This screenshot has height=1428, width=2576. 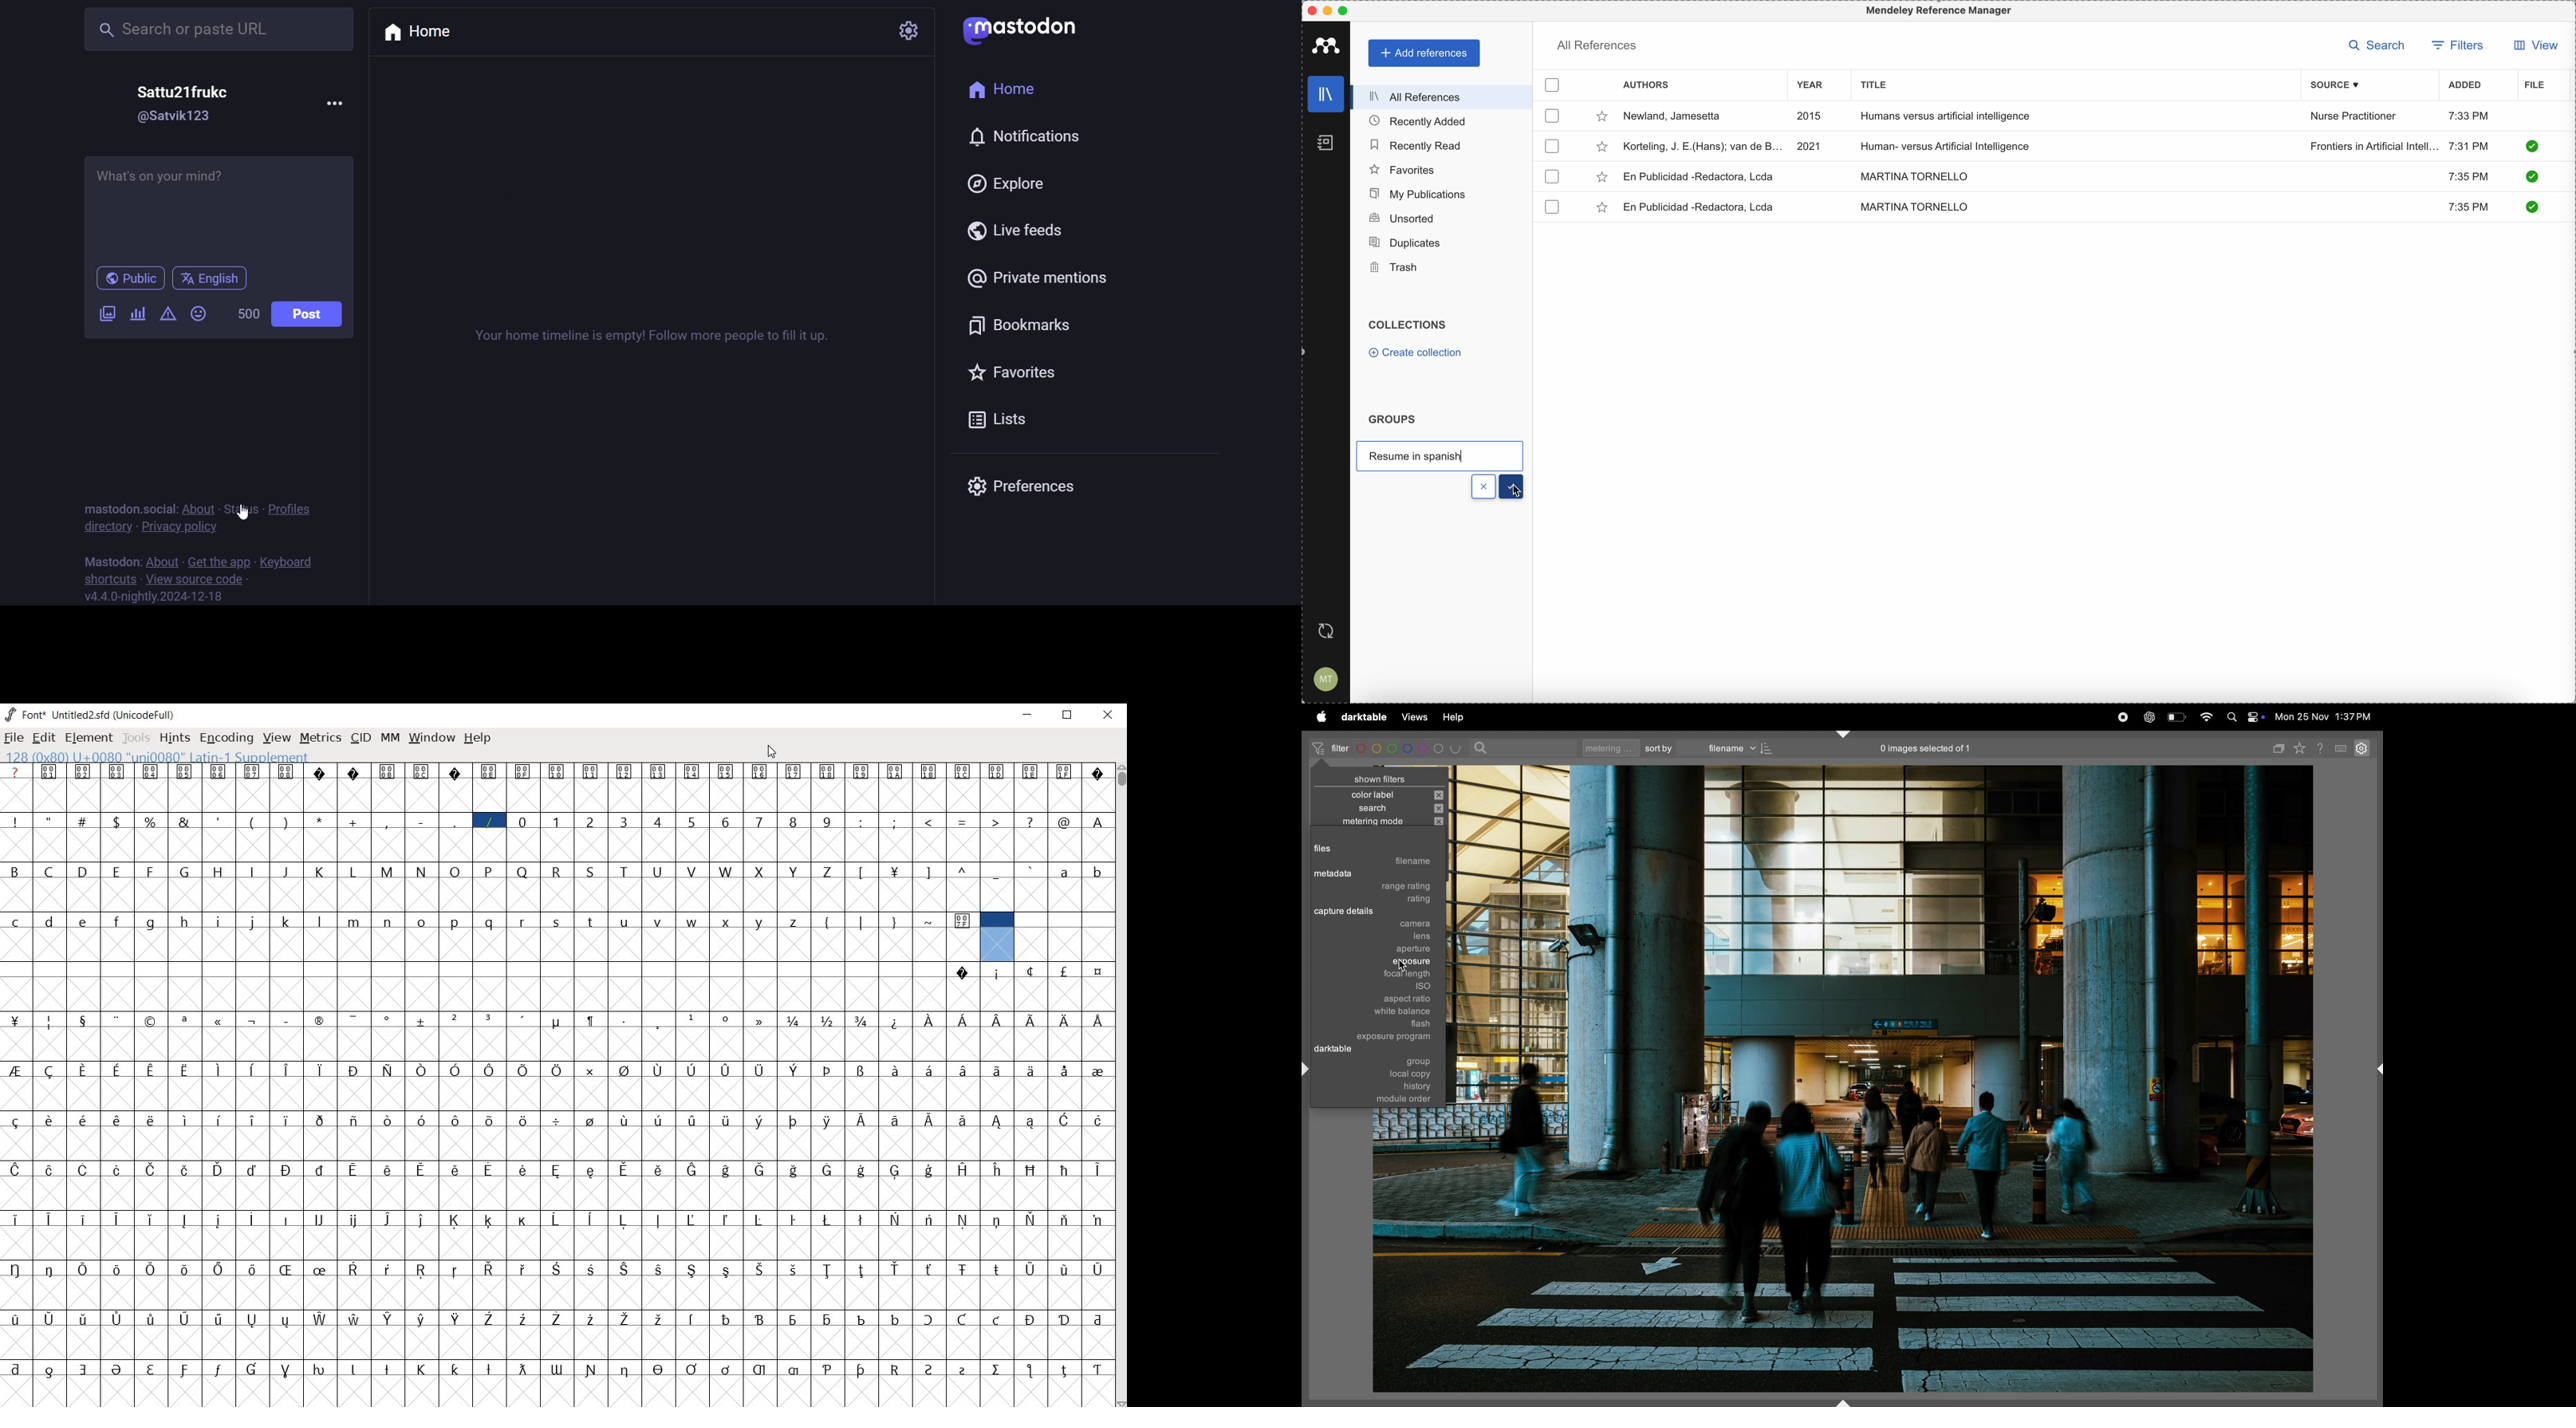 What do you see at coordinates (763, 1317) in the screenshot?
I see `Symbol` at bounding box center [763, 1317].